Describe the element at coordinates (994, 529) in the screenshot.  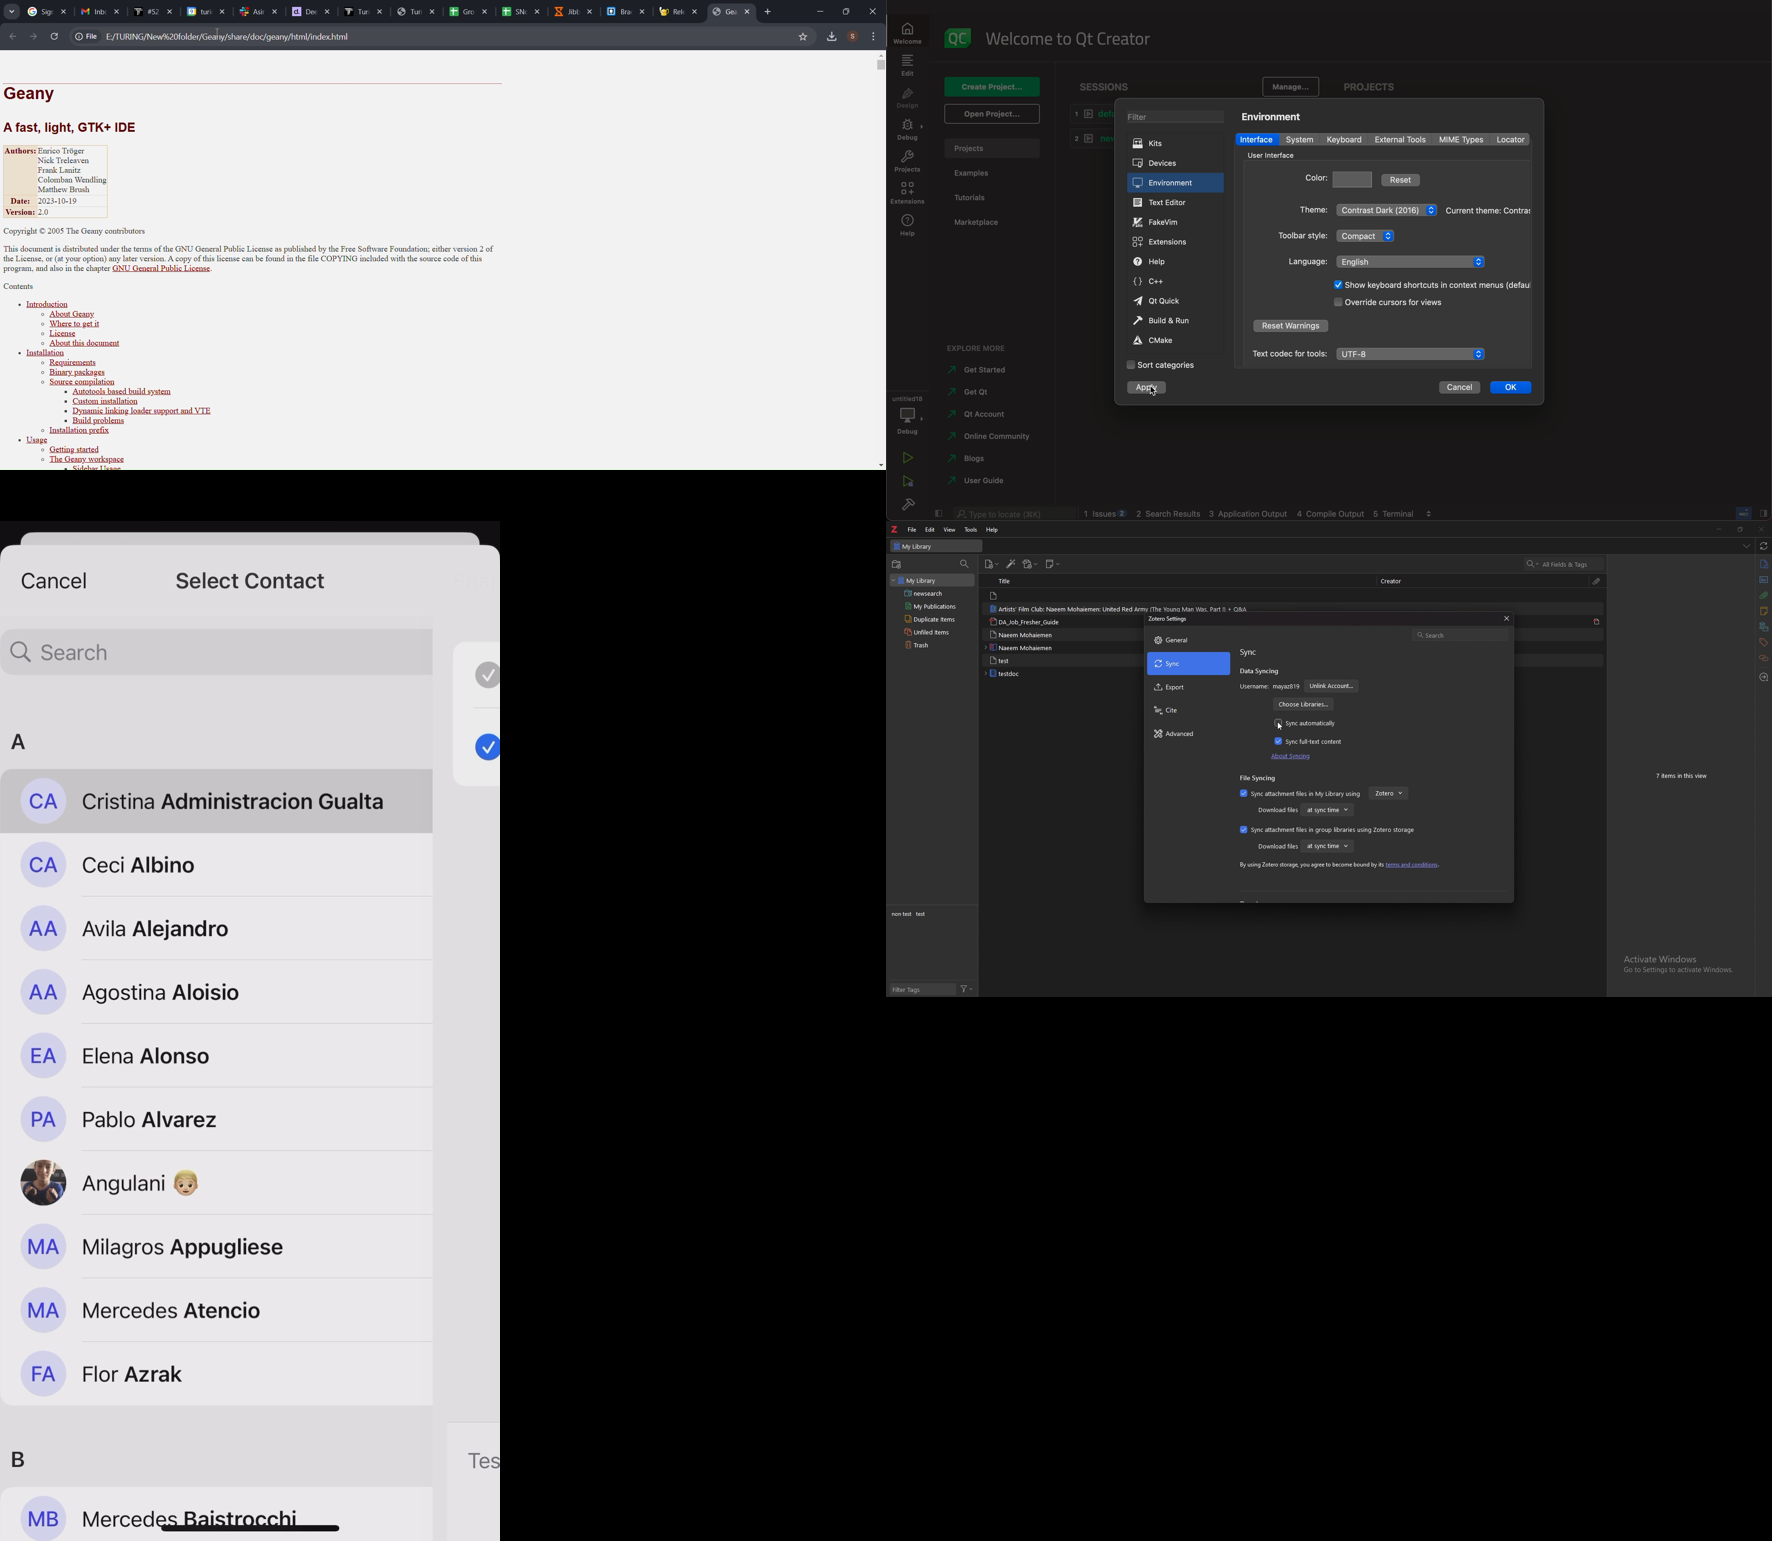
I see `help` at that location.